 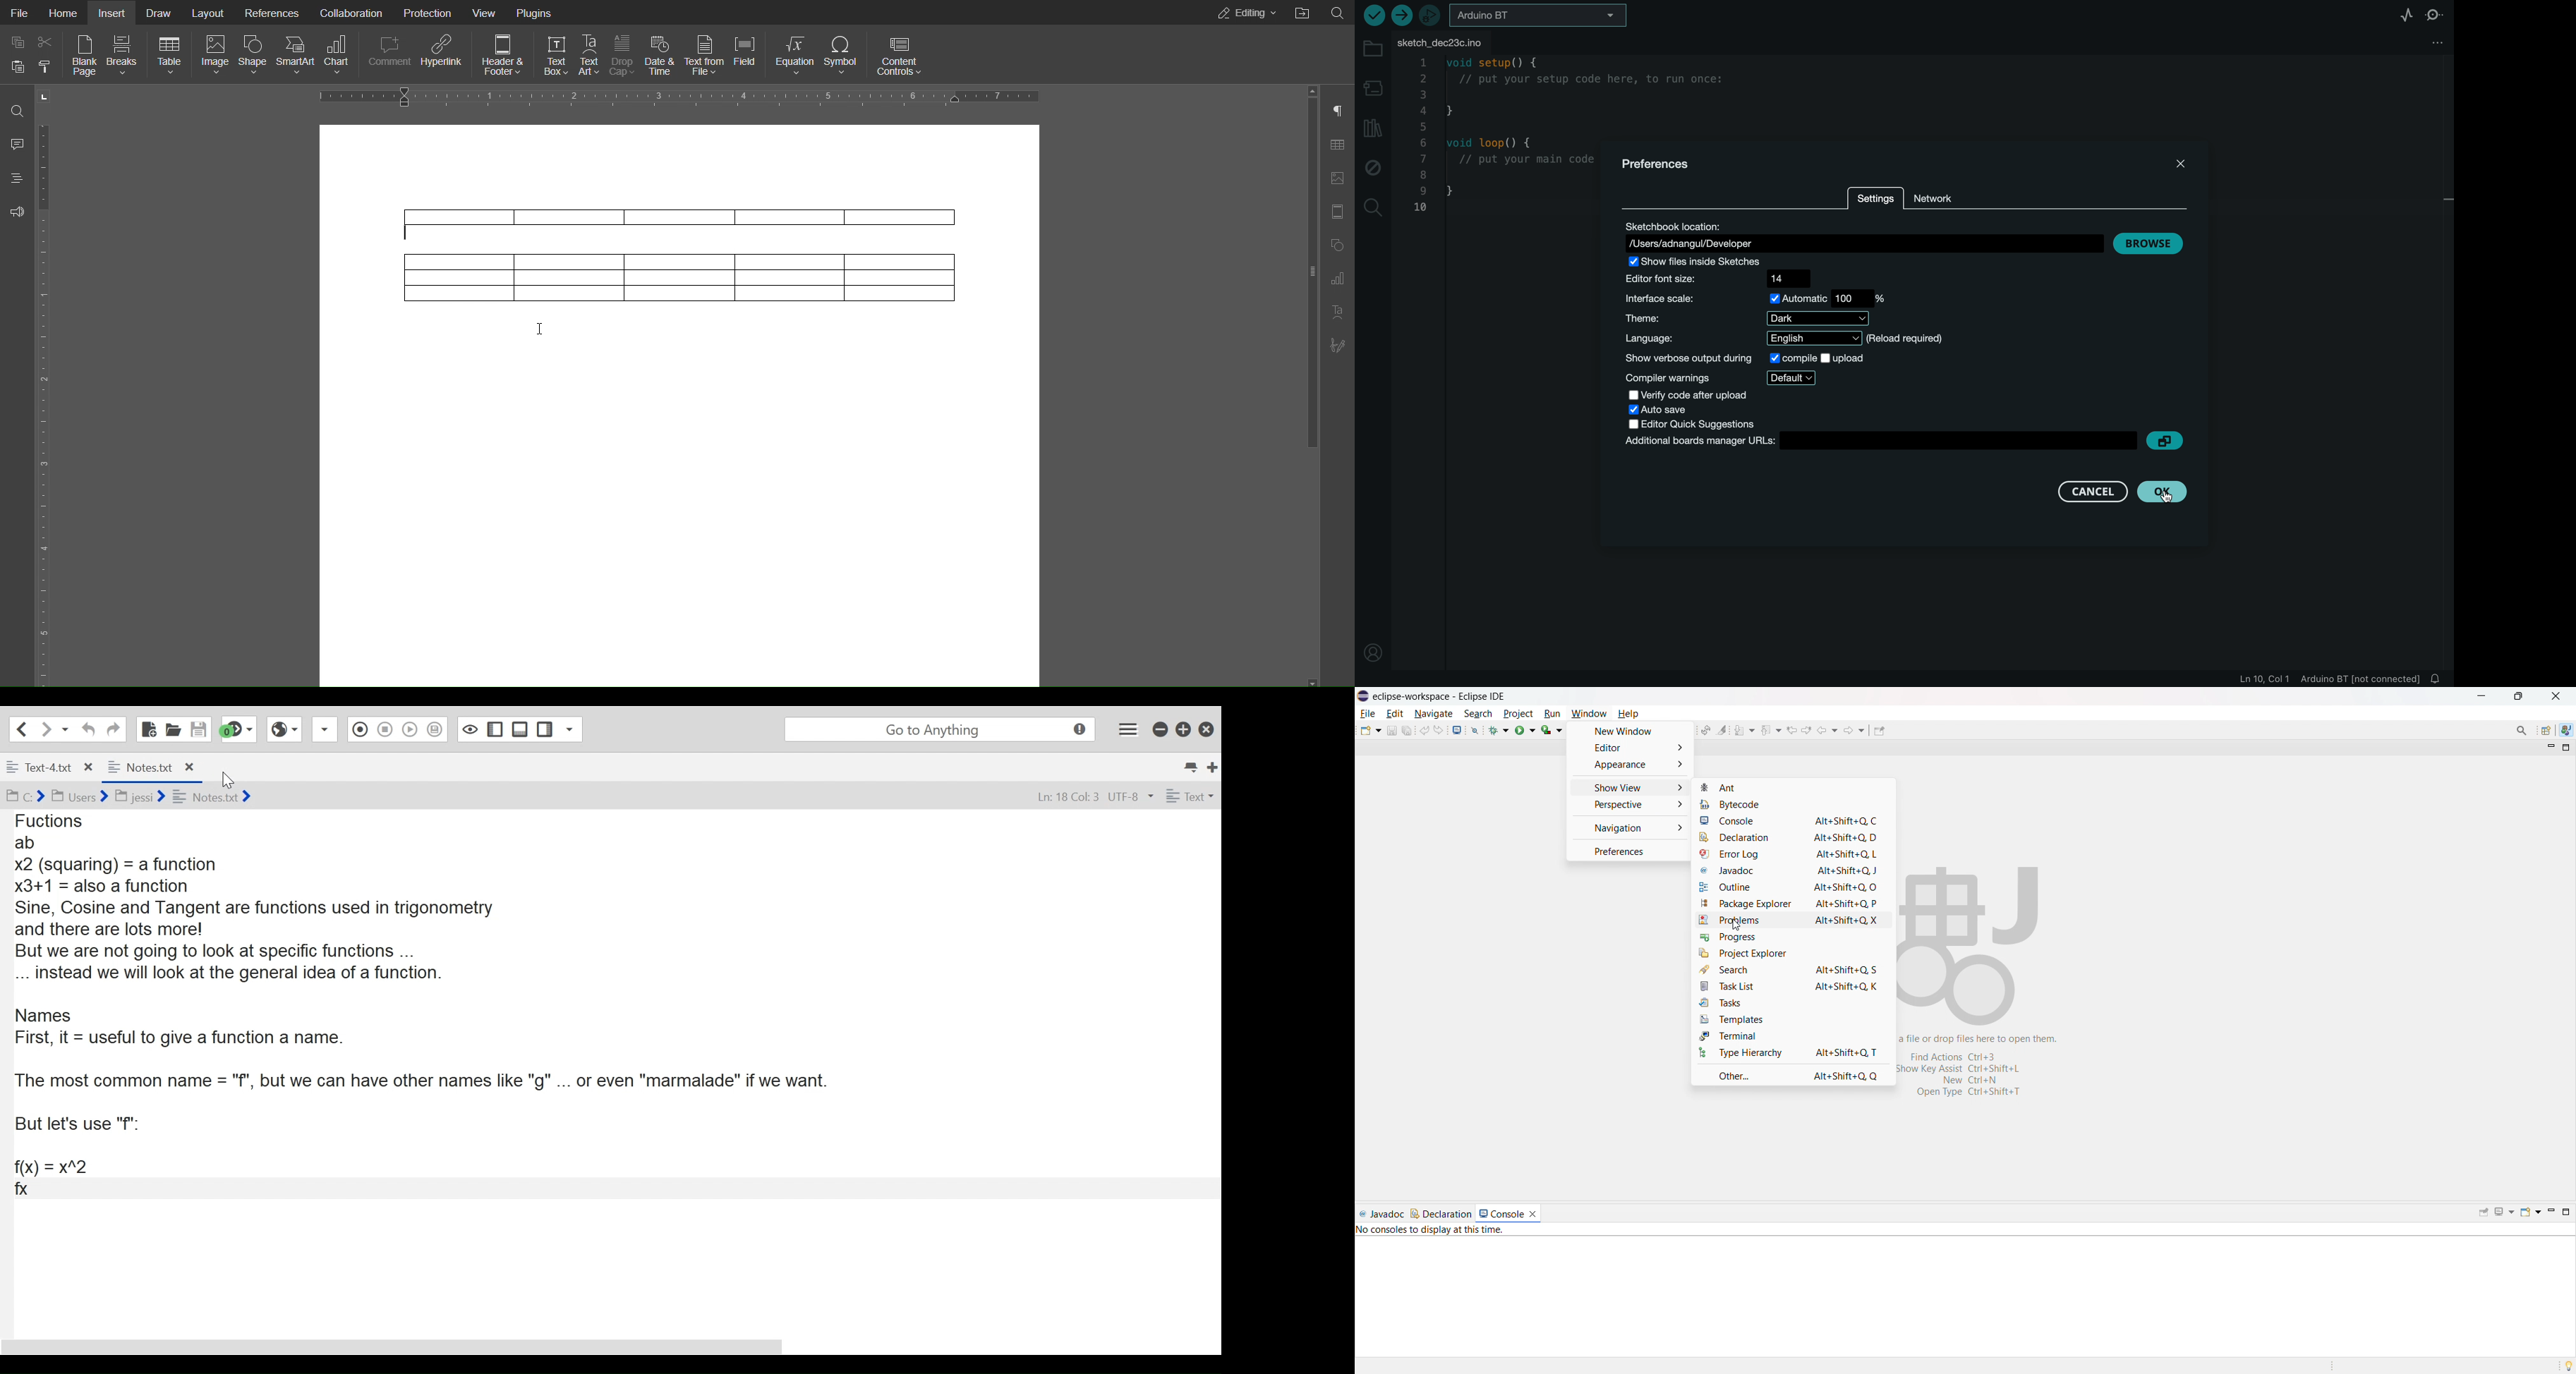 What do you see at coordinates (42, 401) in the screenshot?
I see `Vertical Ruler` at bounding box center [42, 401].